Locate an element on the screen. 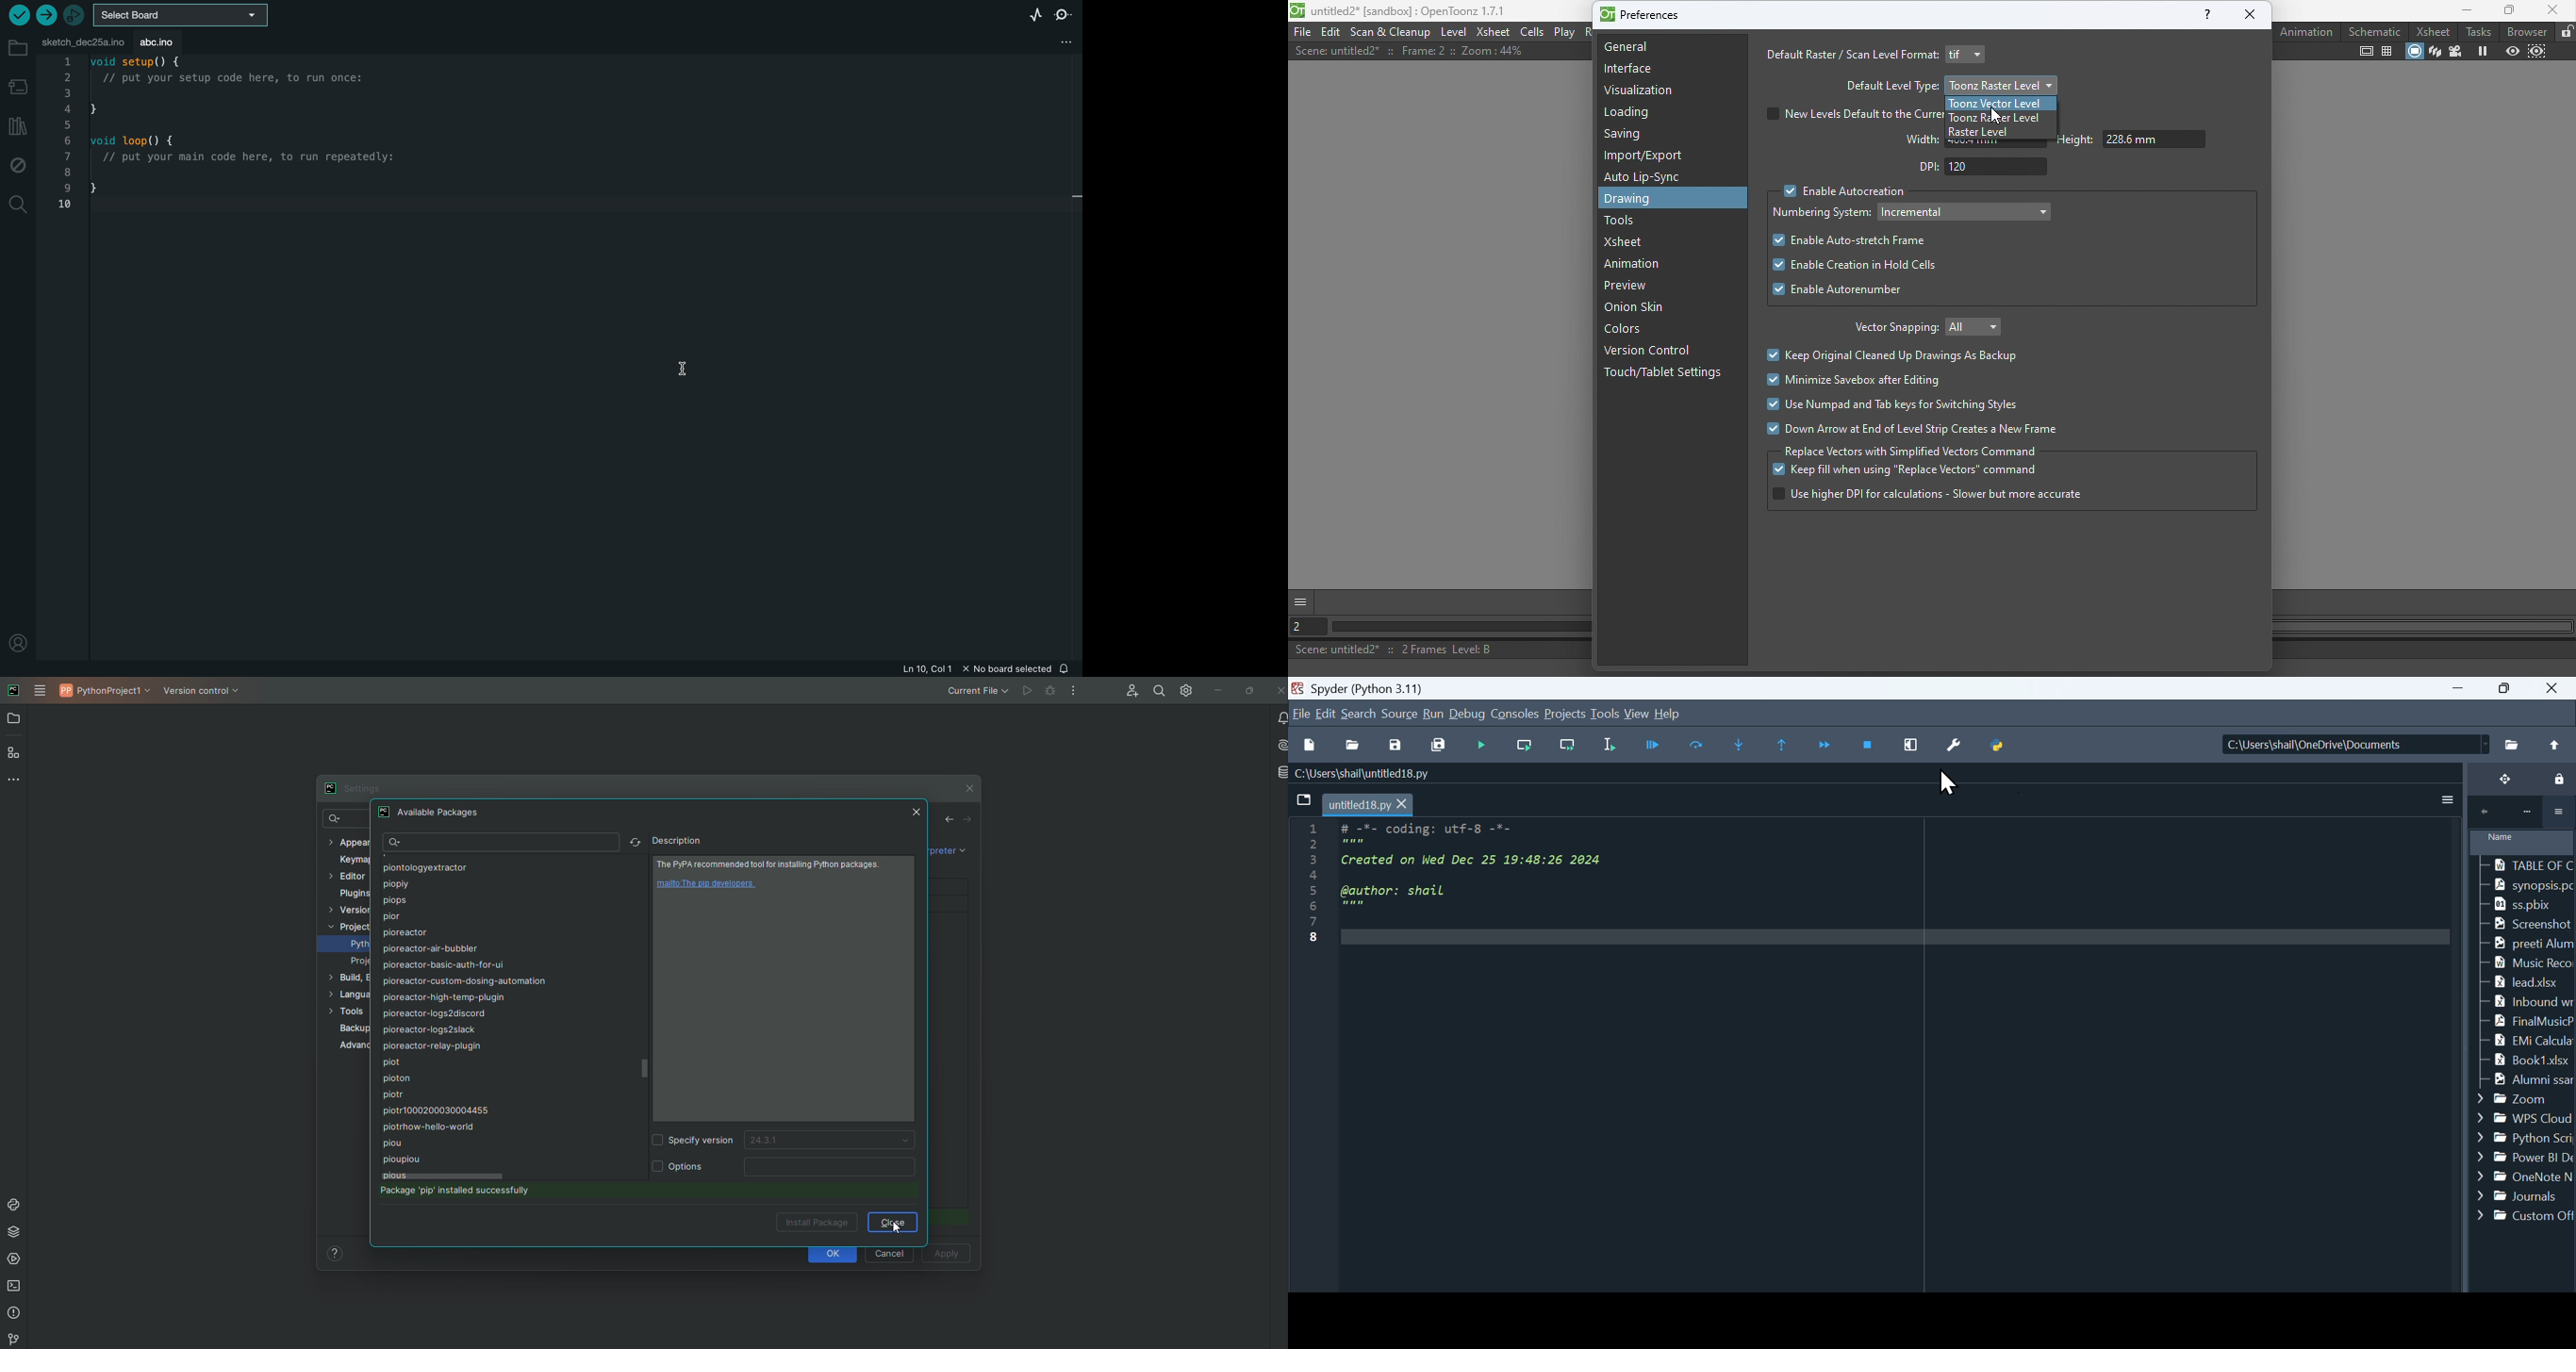 The height and width of the screenshot is (1372, 2576). Scene: untitled2* :: 2 Frames Level: B is located at coordinates (1436, 650).